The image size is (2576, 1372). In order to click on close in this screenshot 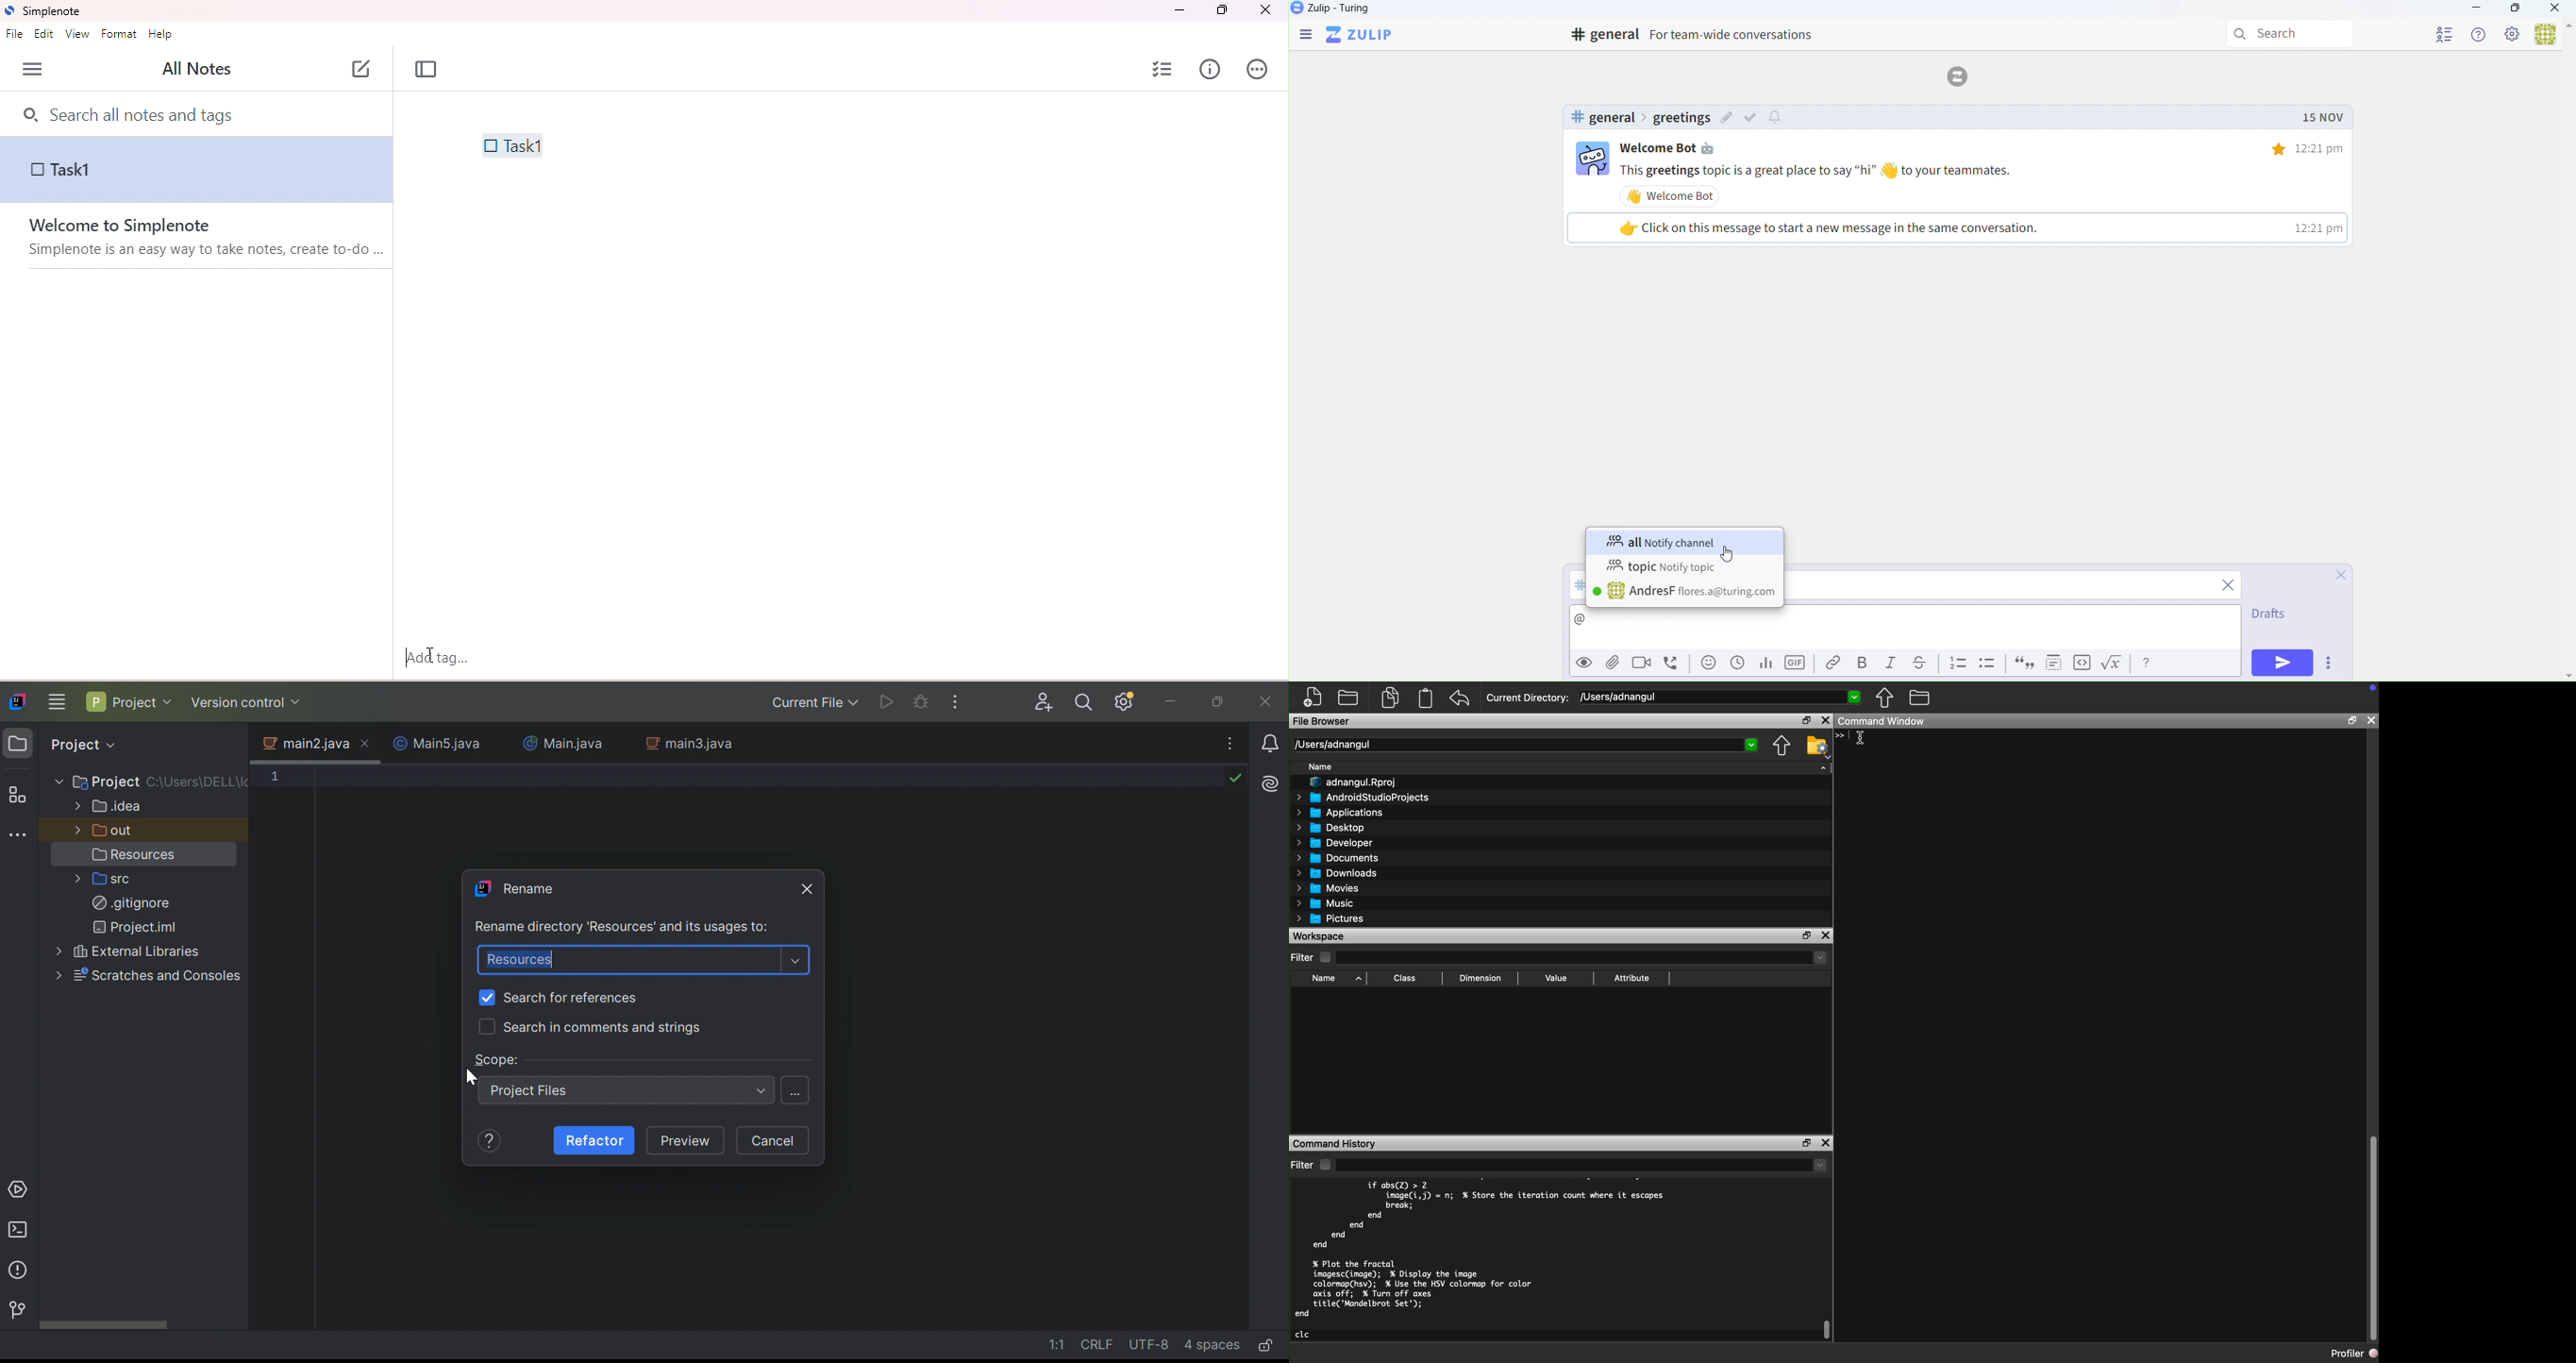, I will do `click(1264, 11)`.